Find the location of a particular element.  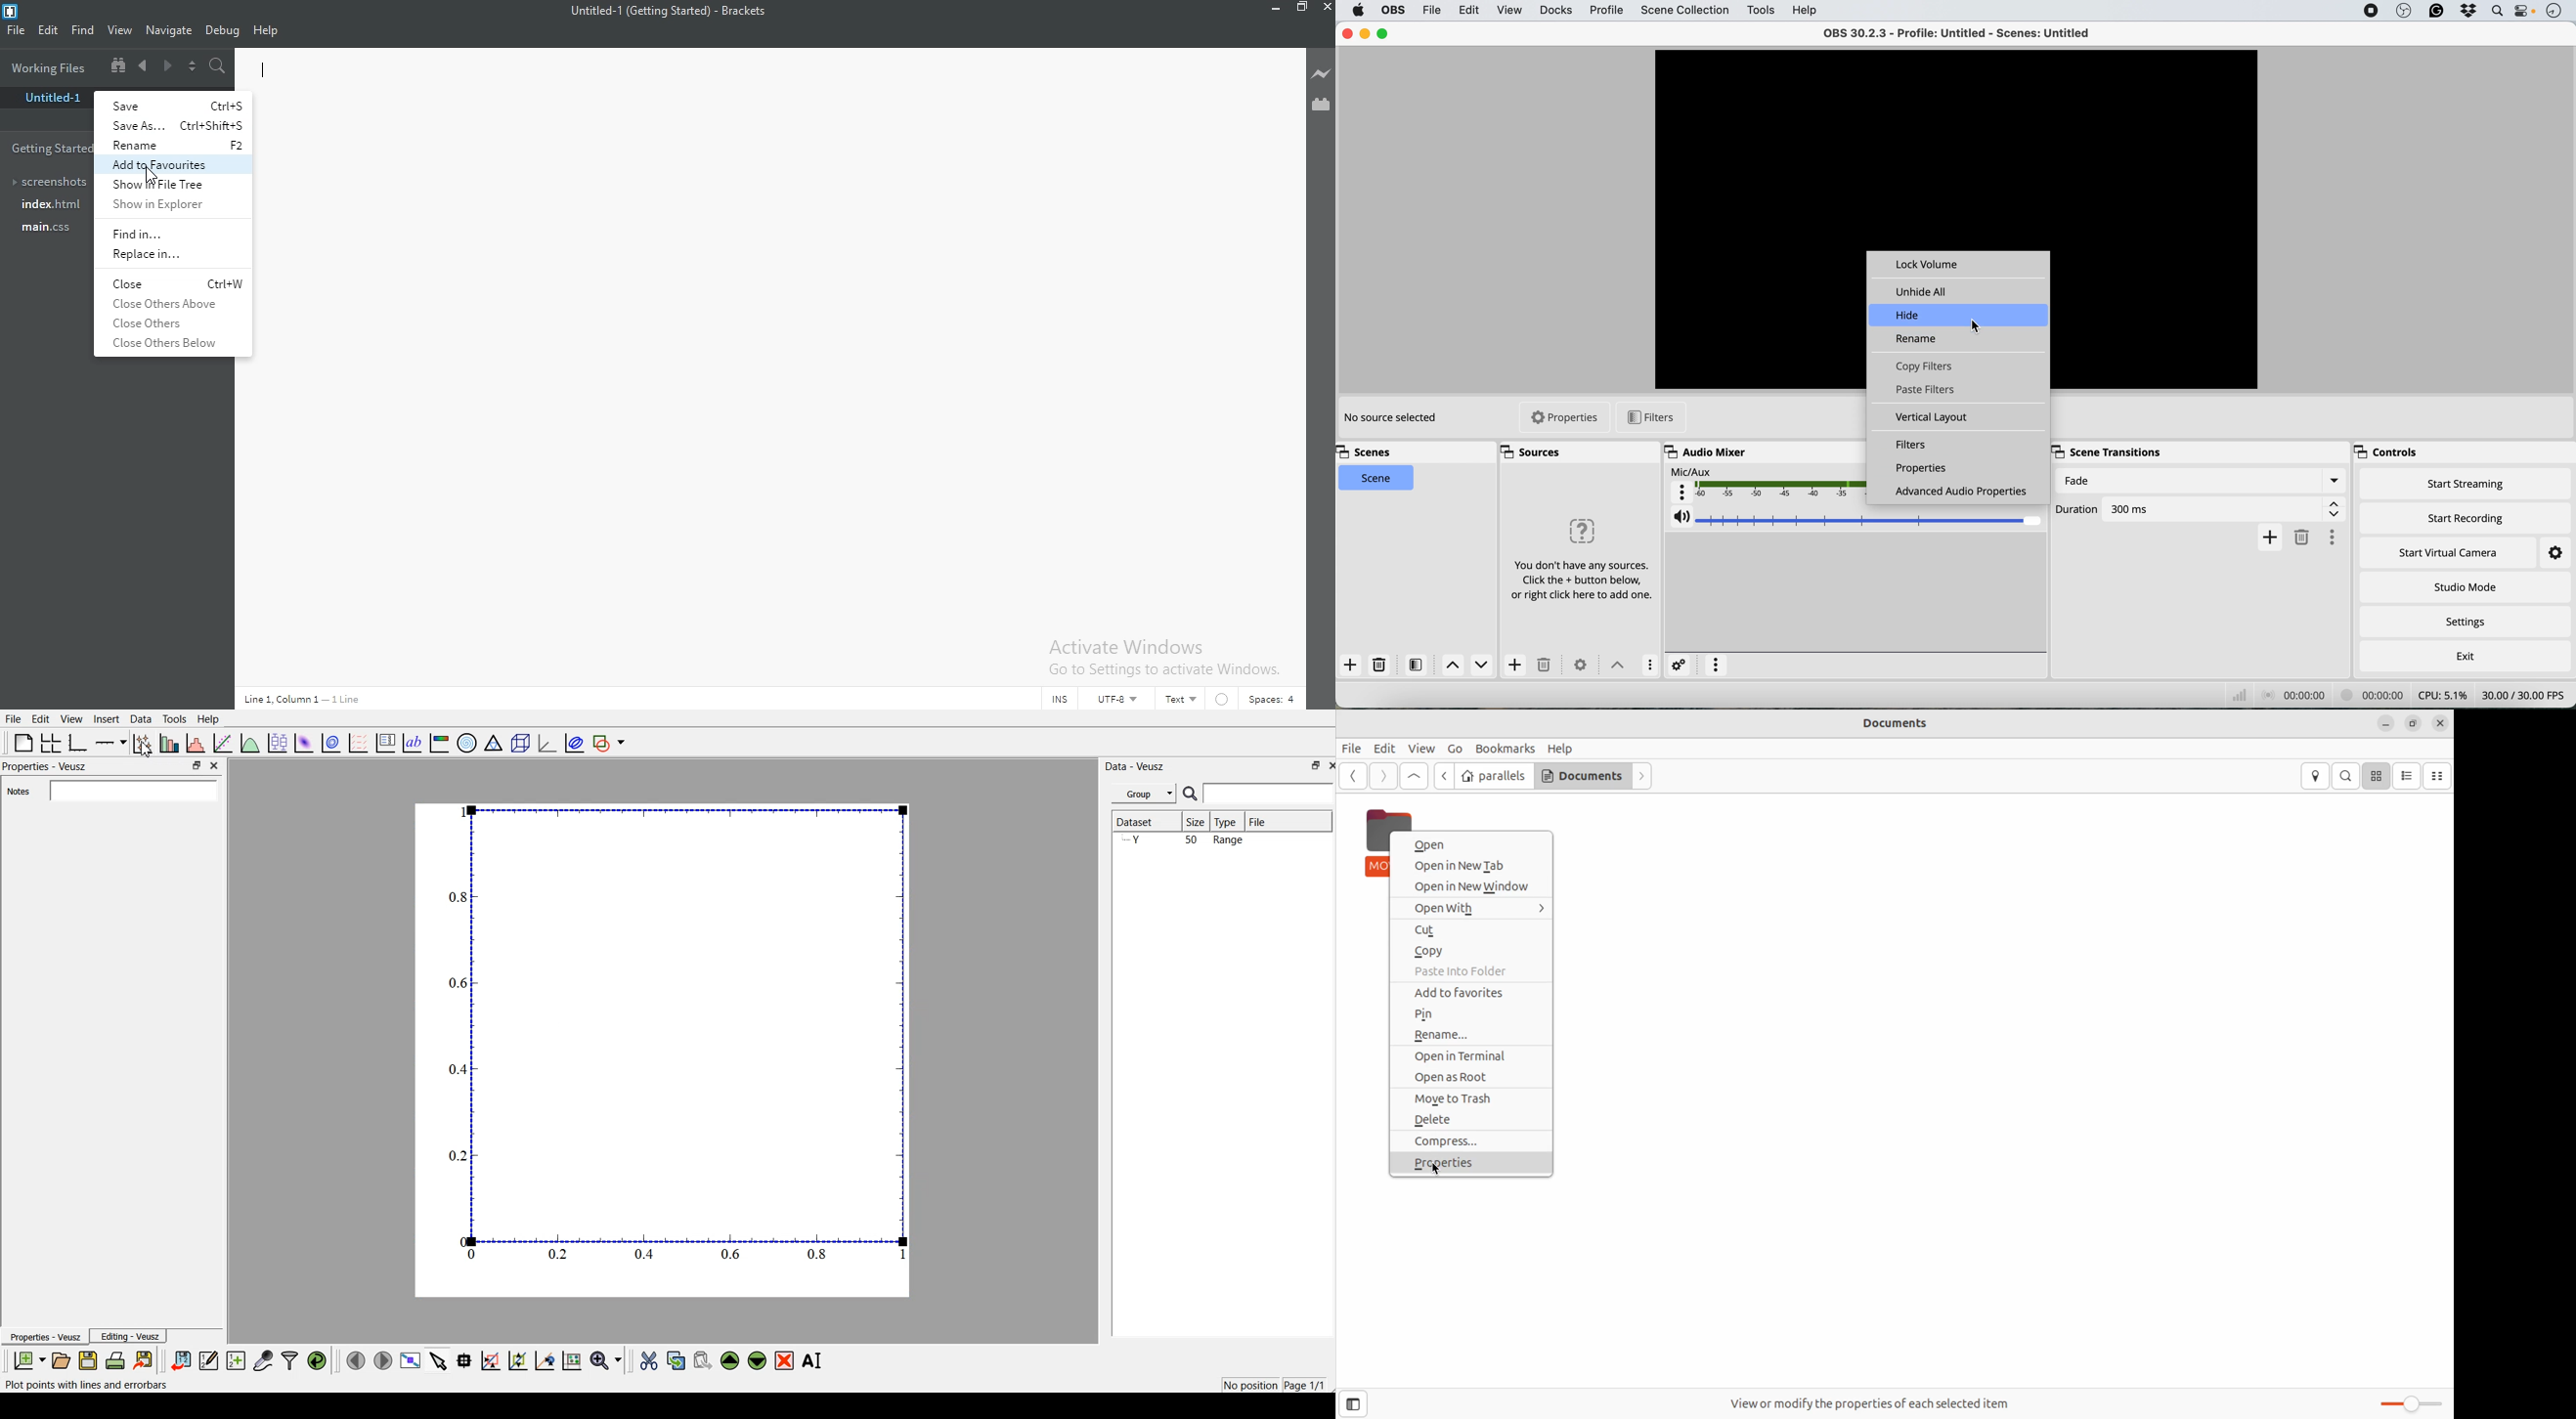

close others above is located at coordinates (175, 306).